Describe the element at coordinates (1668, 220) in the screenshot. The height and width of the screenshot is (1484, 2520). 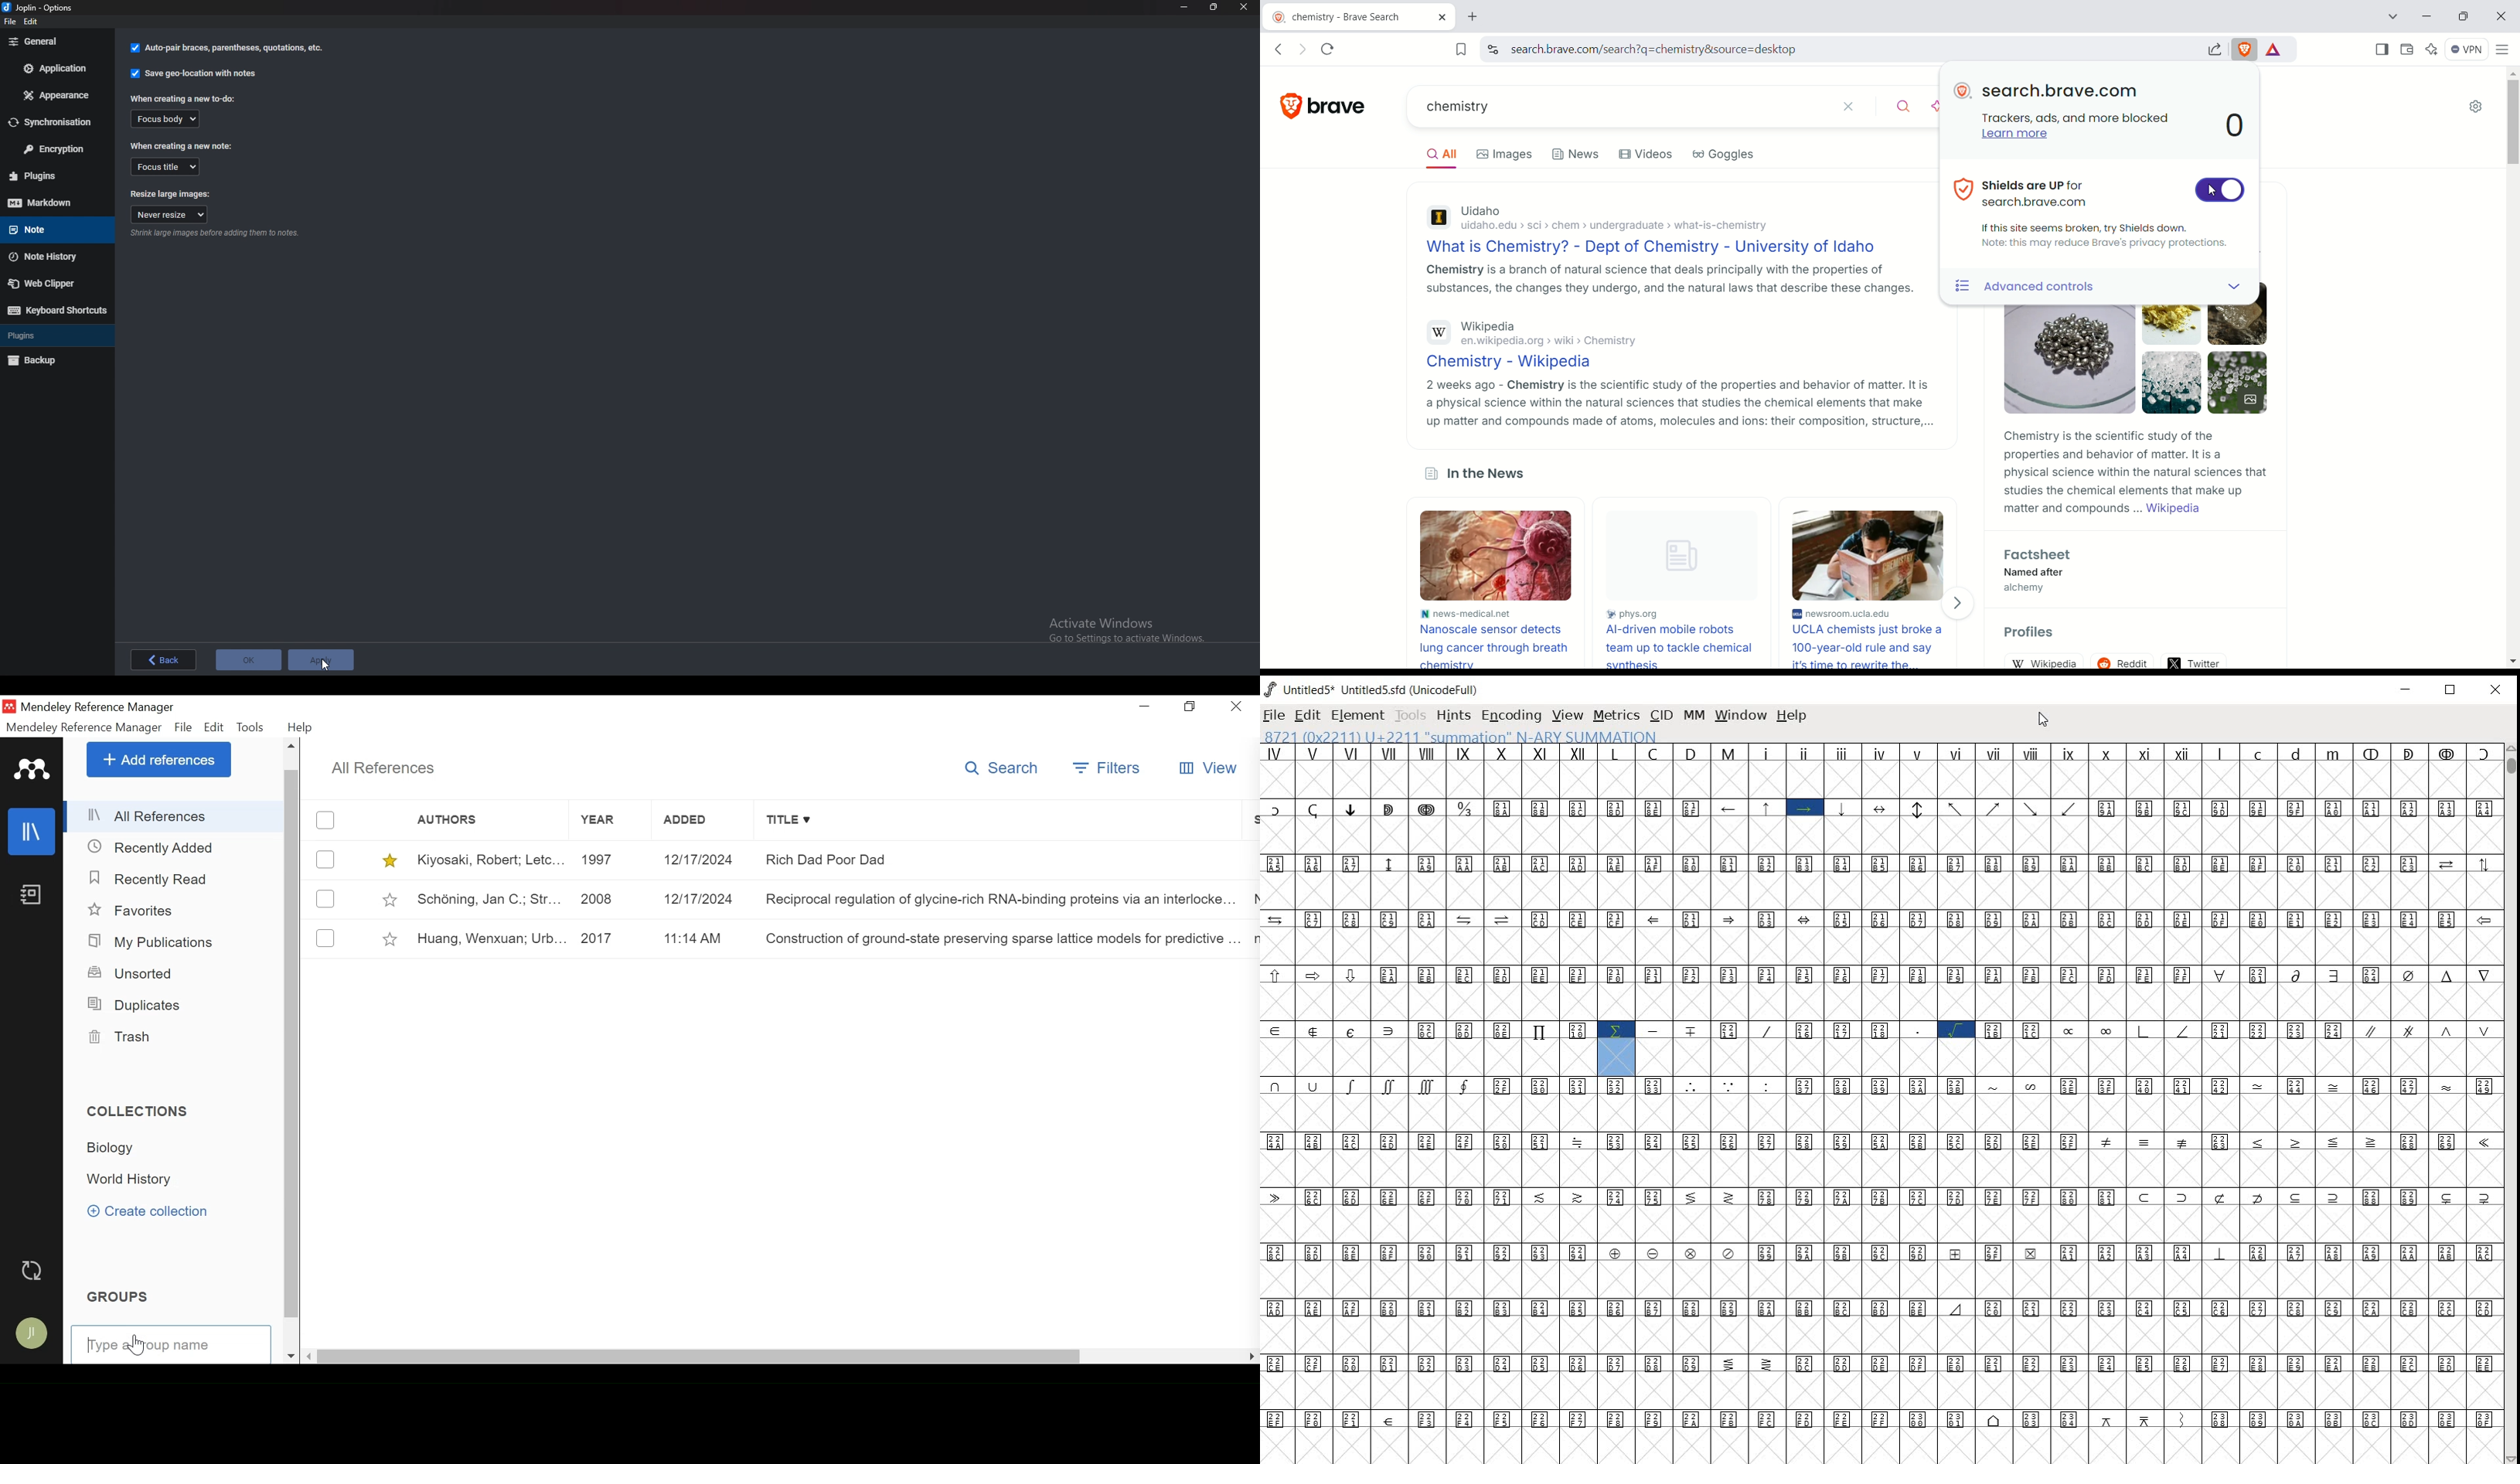
I see `Uidaho: uidaho.edu > sci > chem > undergraduate > what-is-chemistry` at that location.